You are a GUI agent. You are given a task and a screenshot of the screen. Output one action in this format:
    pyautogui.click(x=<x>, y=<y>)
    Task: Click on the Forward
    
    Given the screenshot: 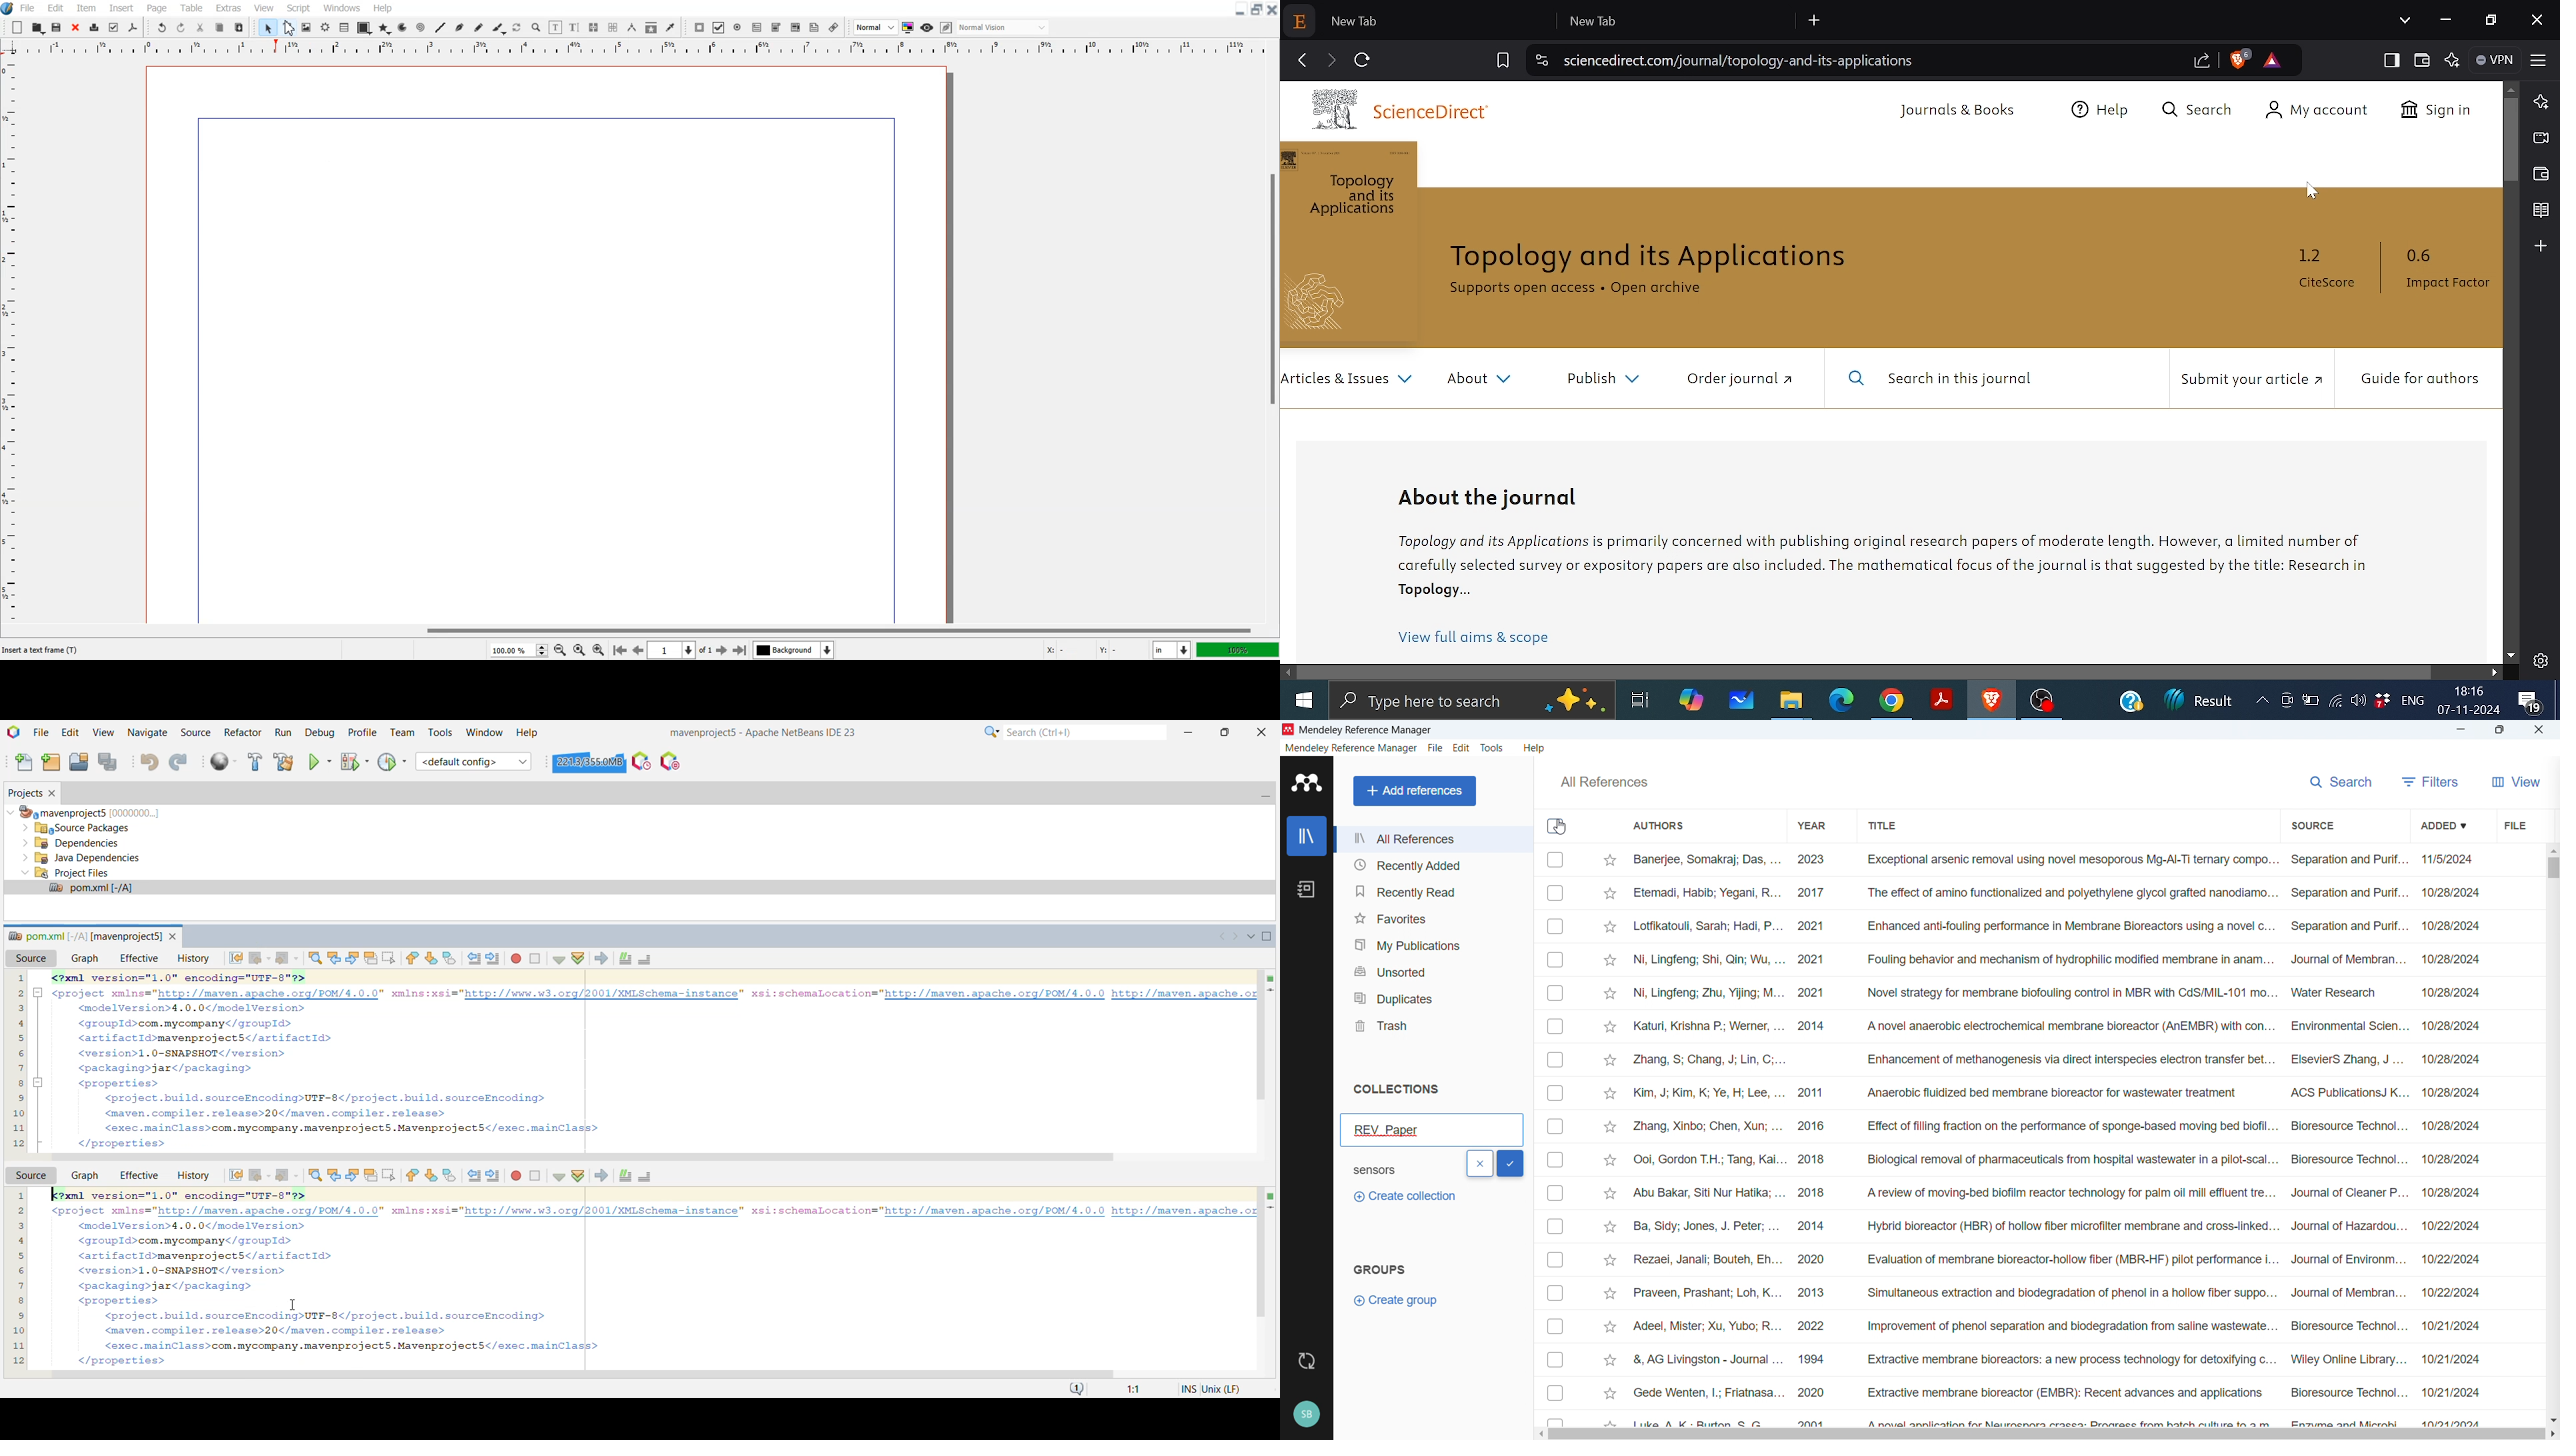 What is the action you would take?
    pyautogui.click(x=289, y=959)
    